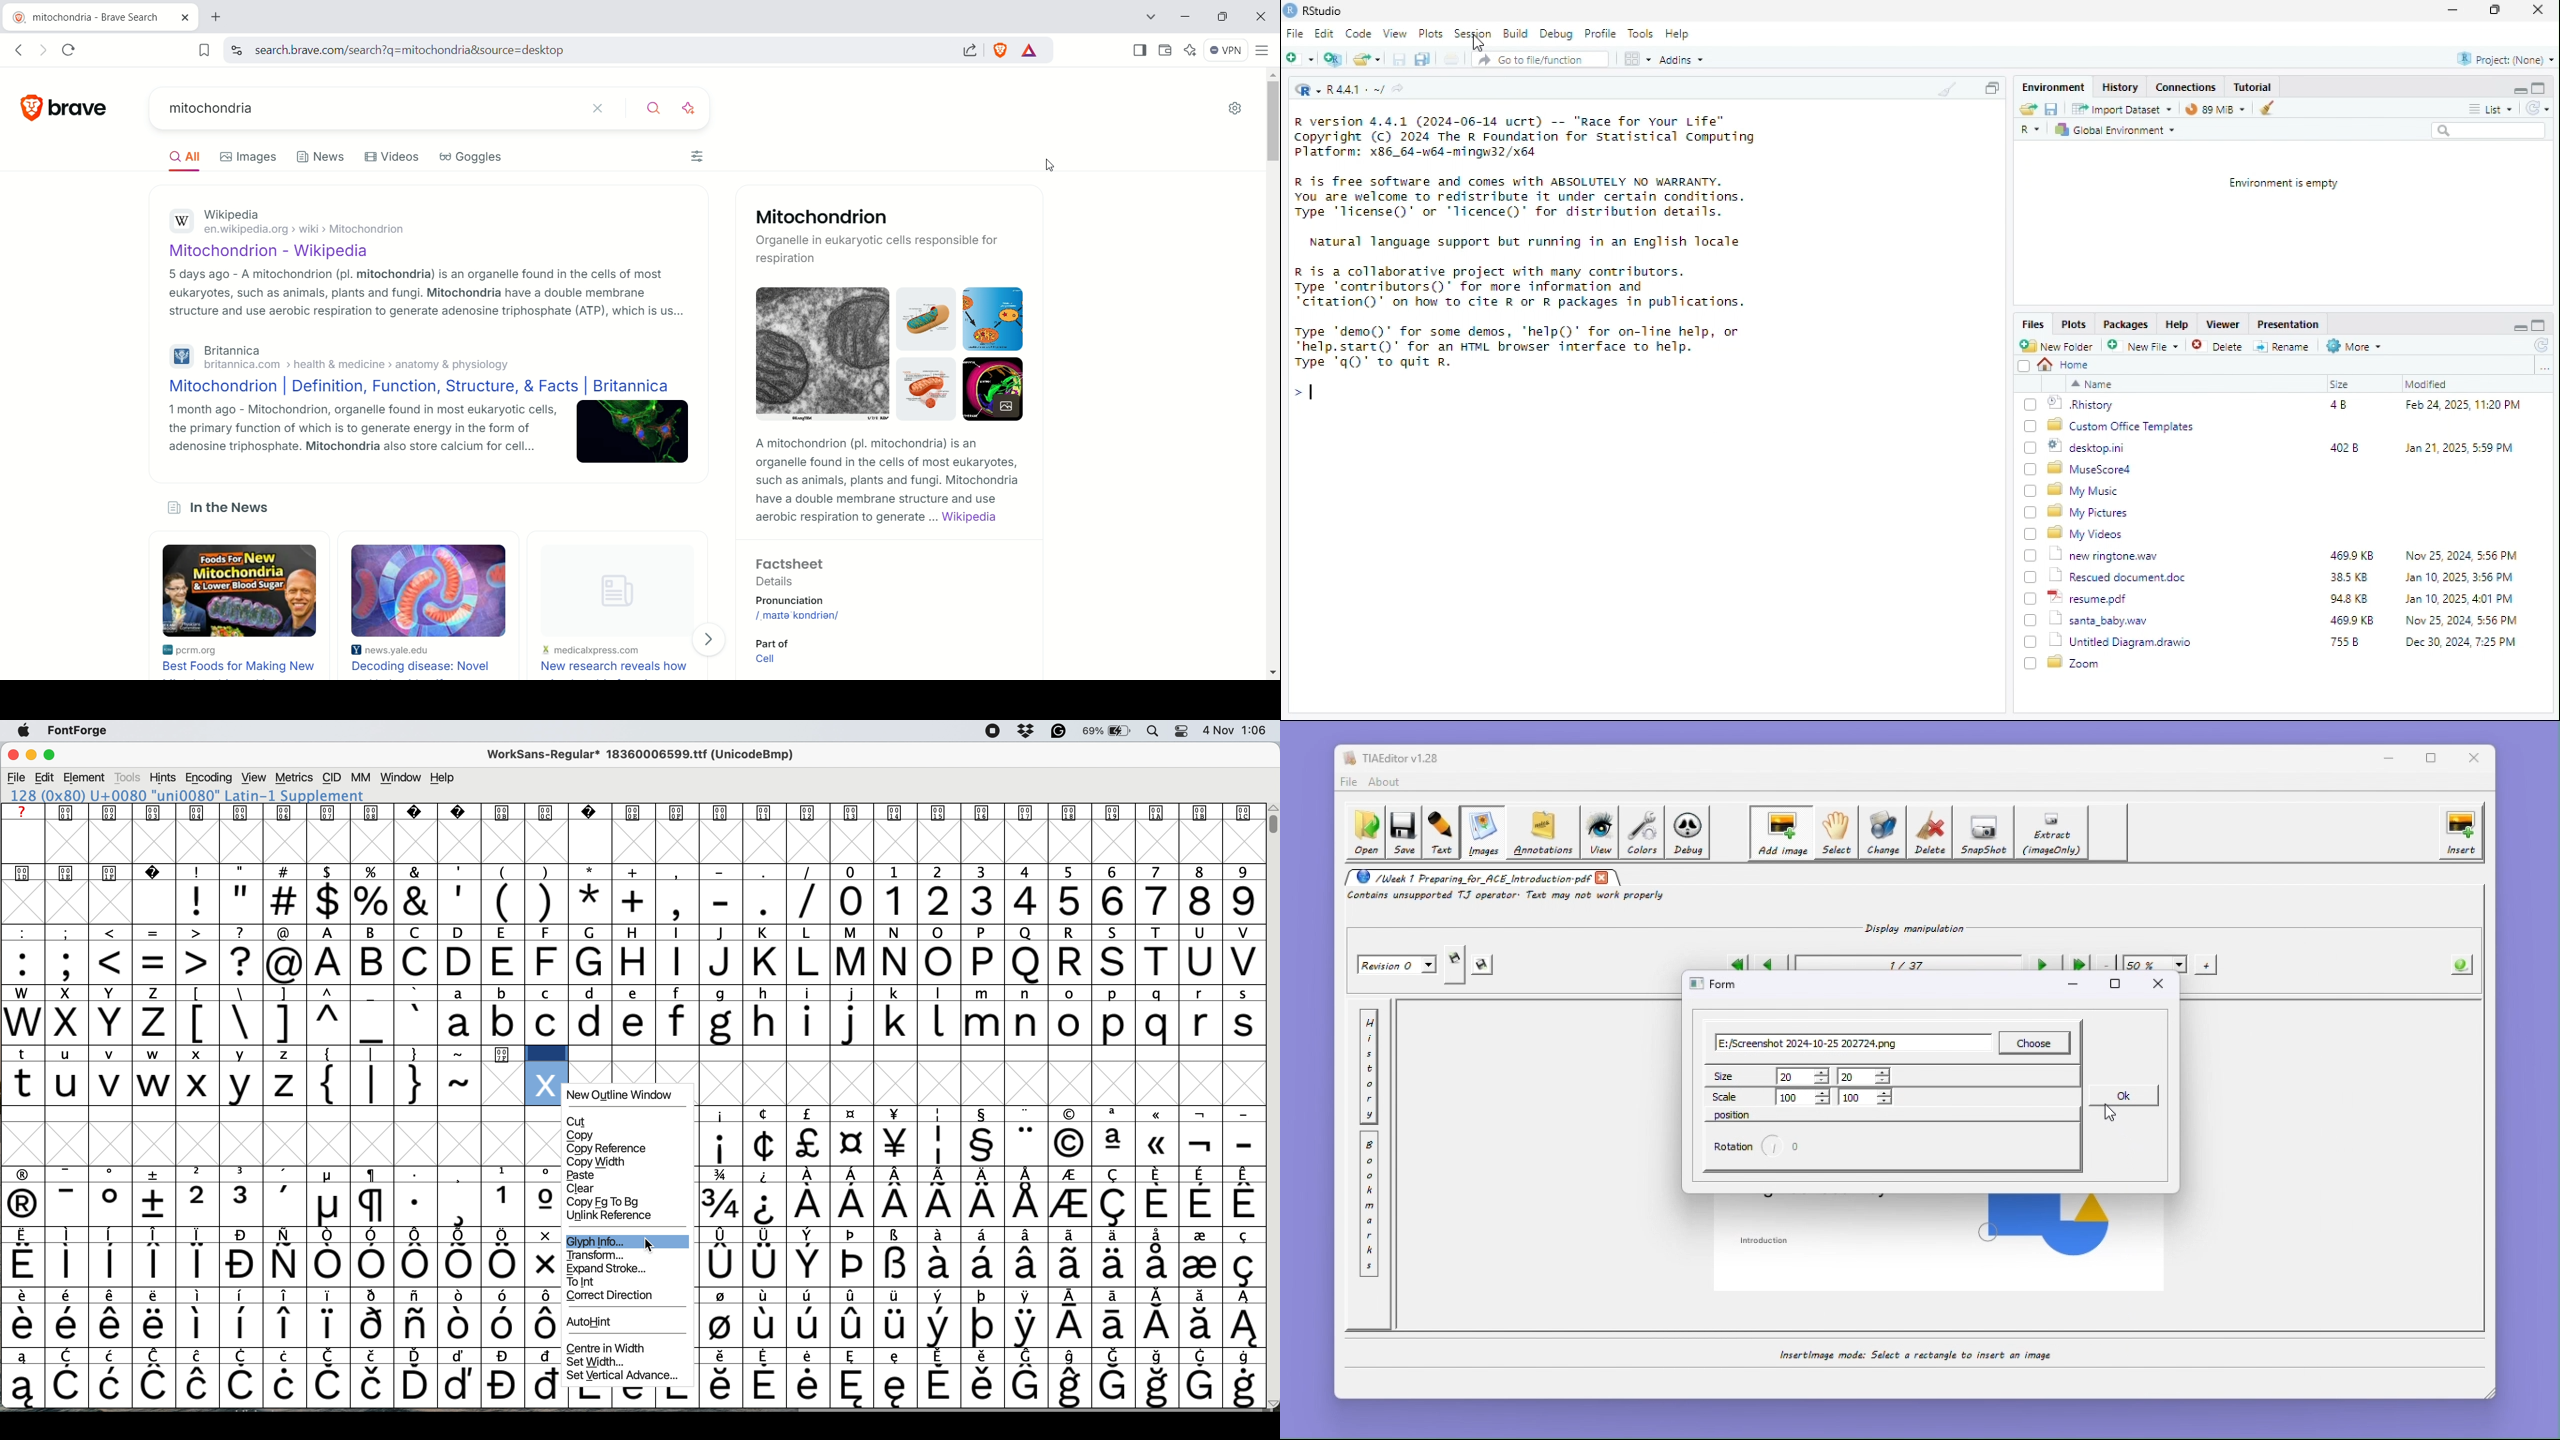 The width and height of the screenshot is (2576, 1456). Describe the element at coordinates (1057, 732) in the screenshot. I see `grammarly` at that location.